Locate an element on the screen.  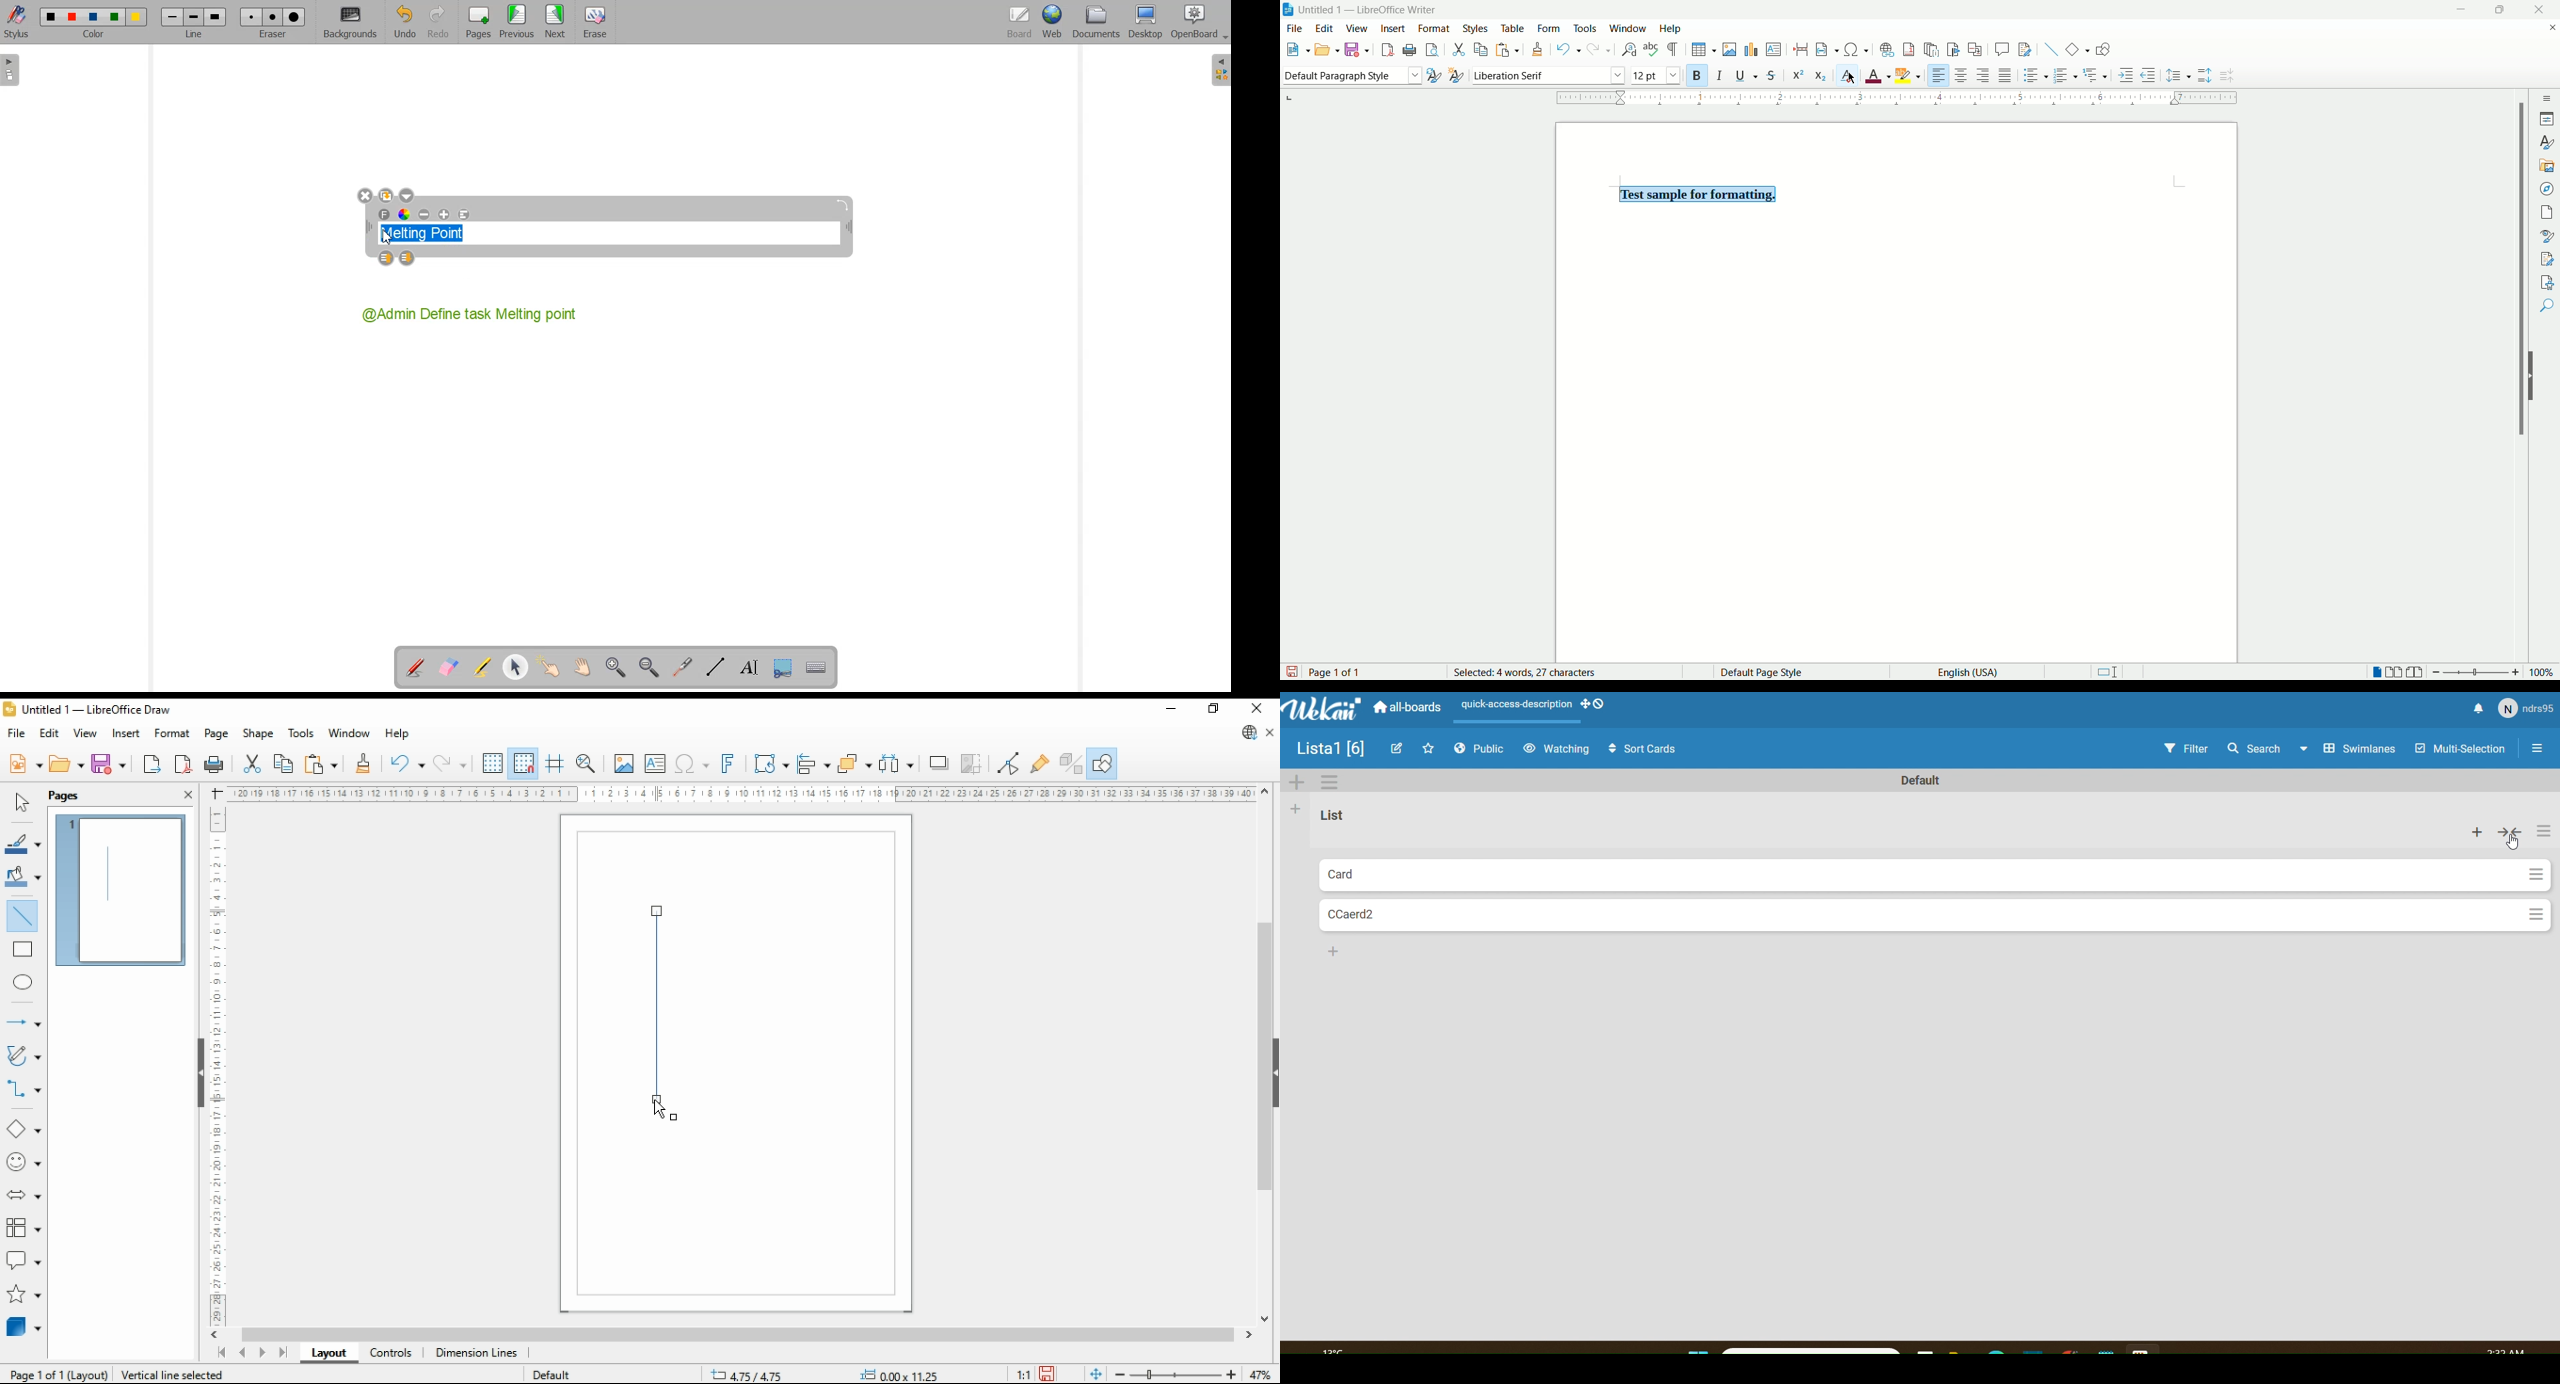
default is located at coordinates (557, 1376).